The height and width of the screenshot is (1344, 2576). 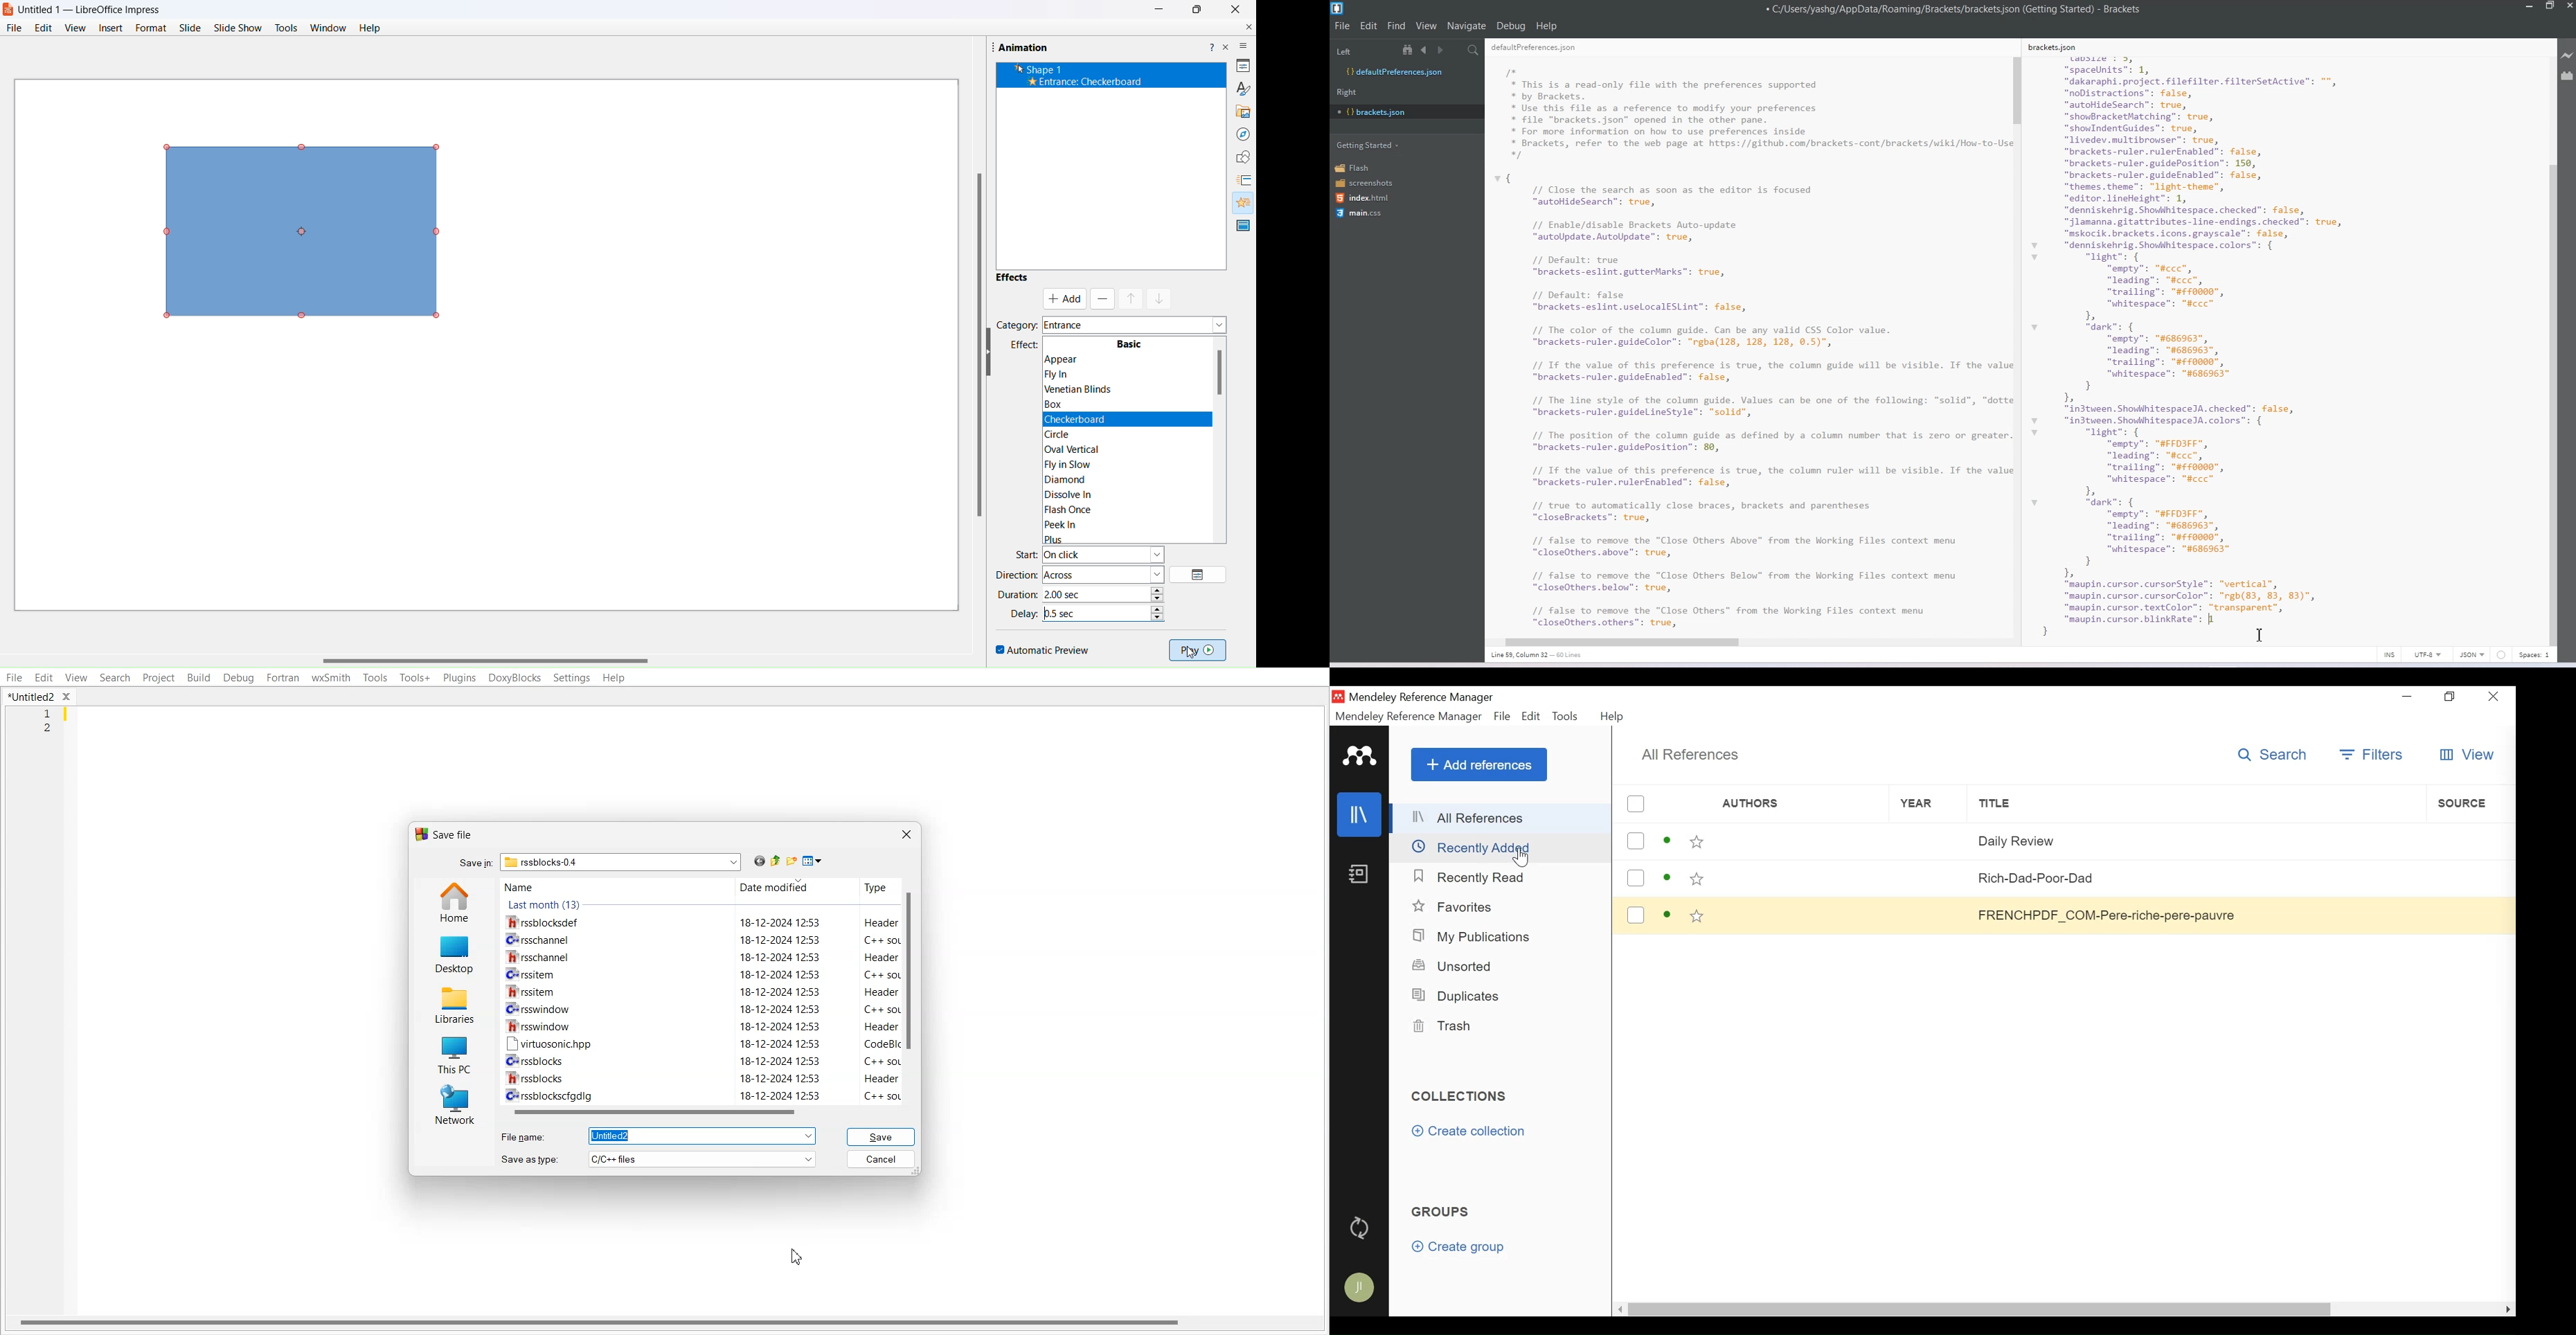 I want to click on Help, so click(x=1614, y=716).